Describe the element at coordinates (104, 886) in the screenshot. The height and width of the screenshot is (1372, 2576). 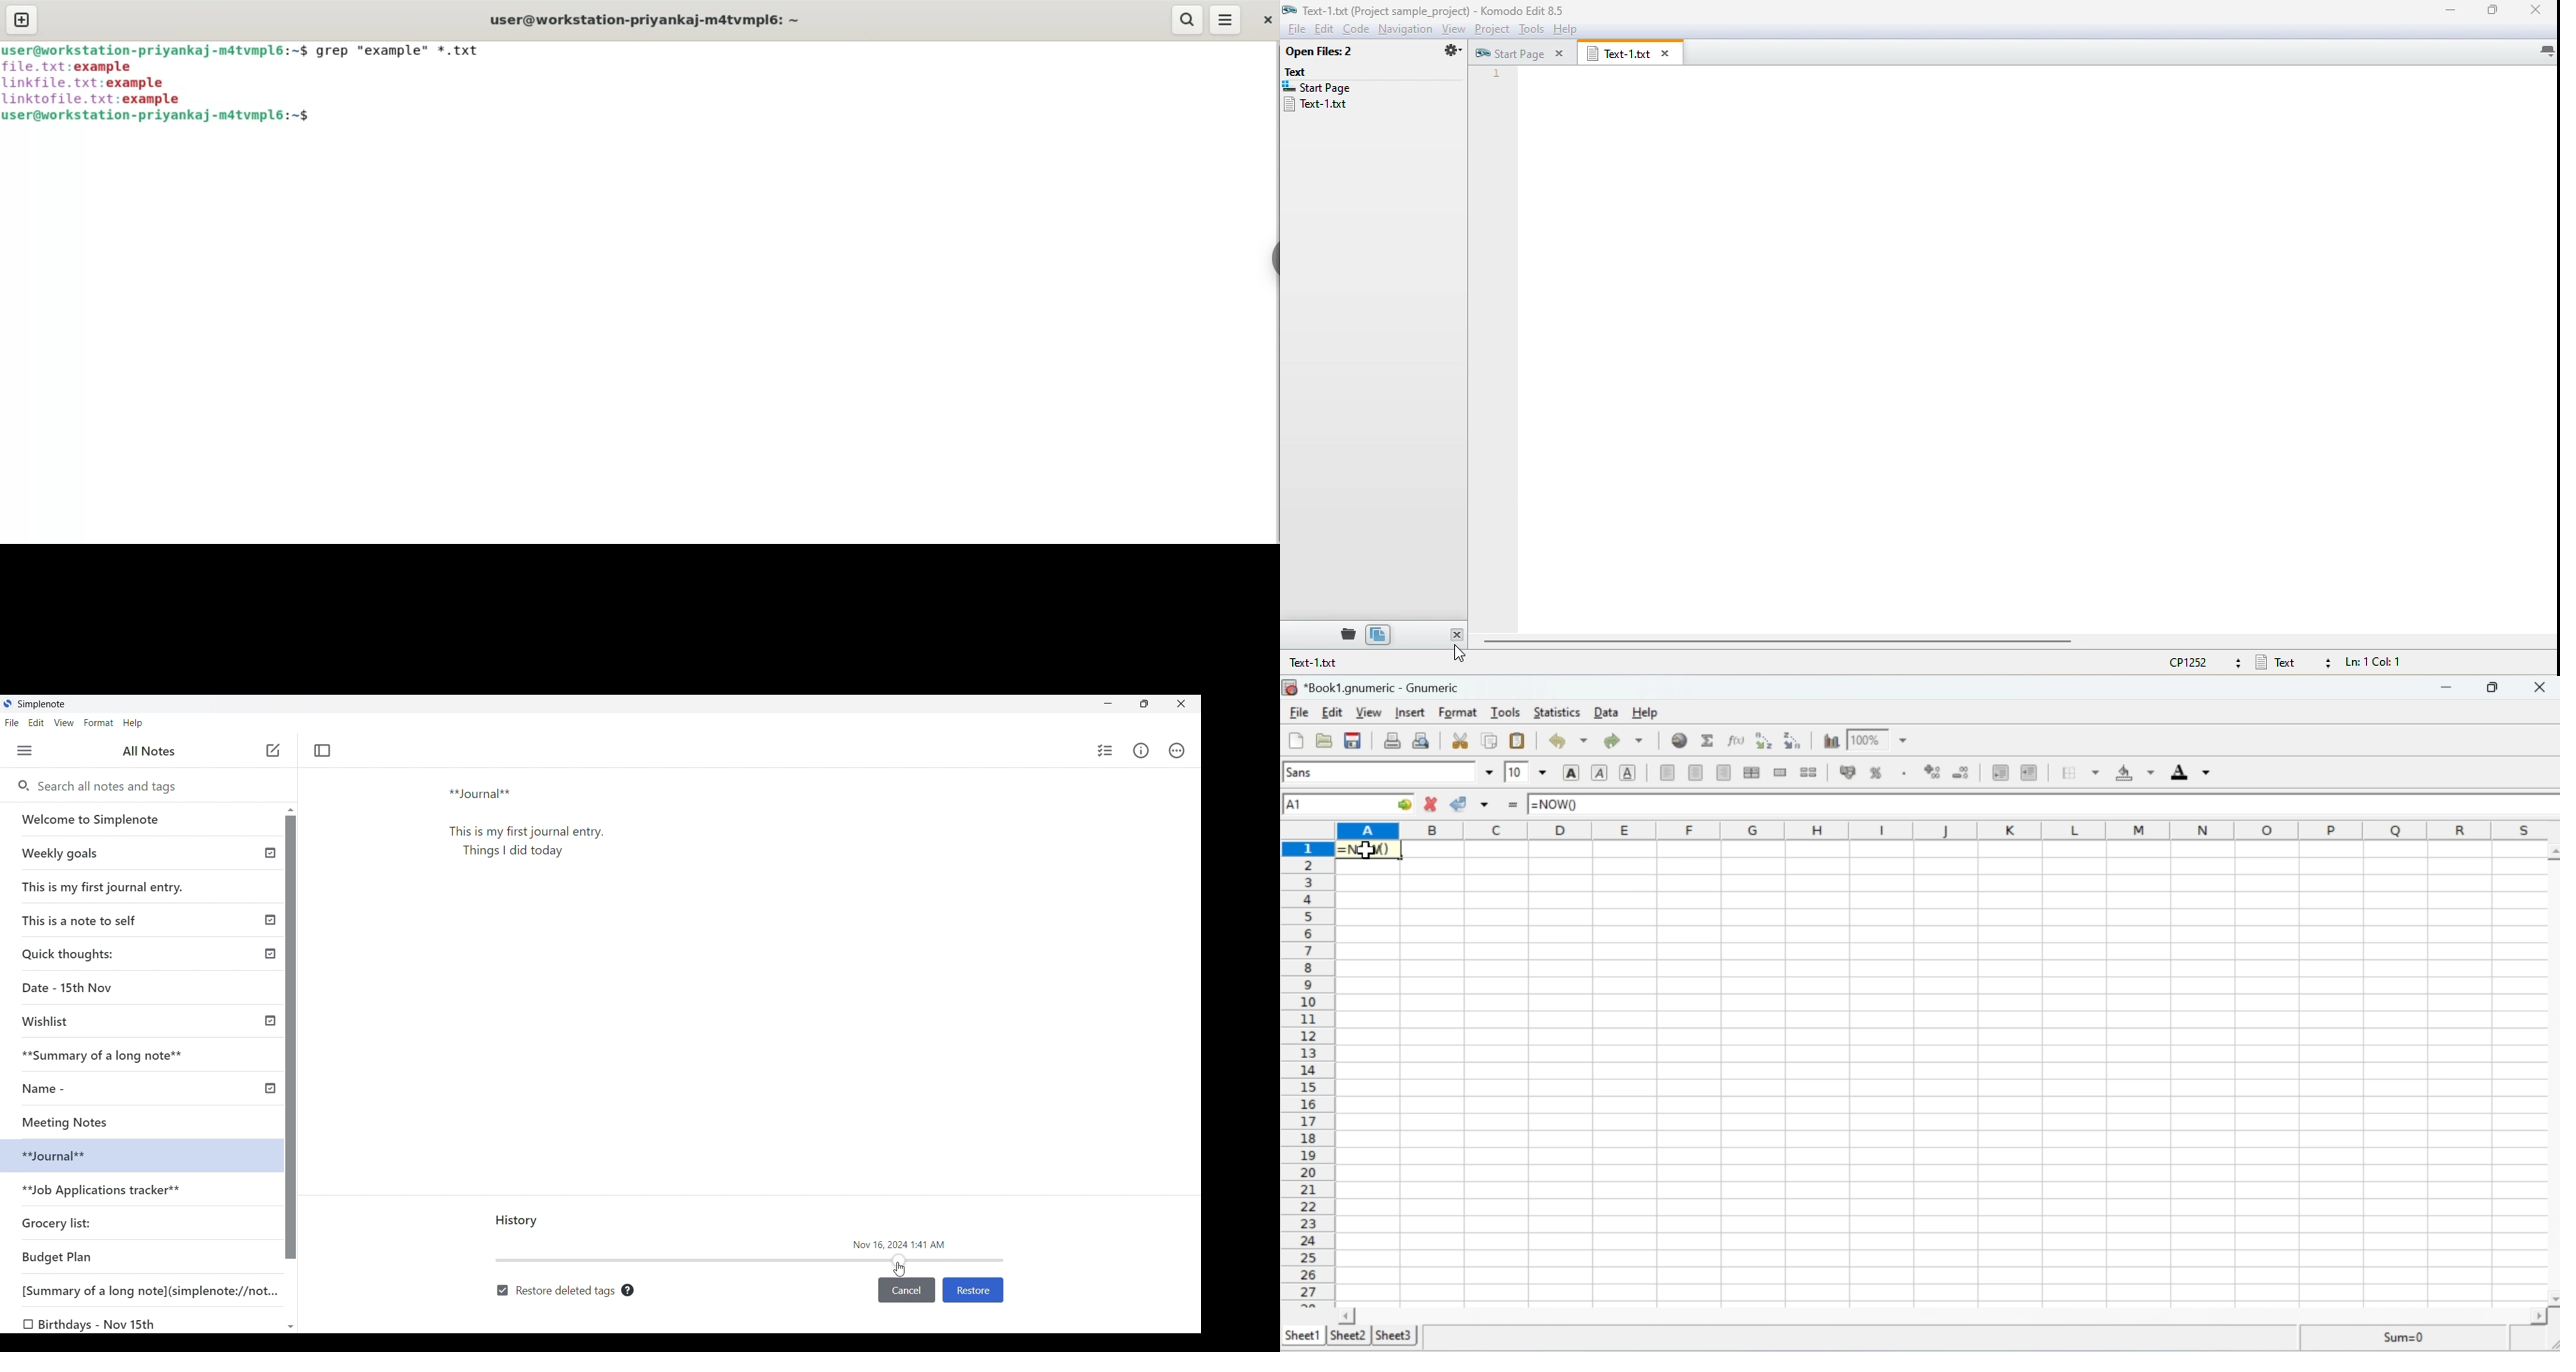
I see `This is my first journal entry.` at that location.